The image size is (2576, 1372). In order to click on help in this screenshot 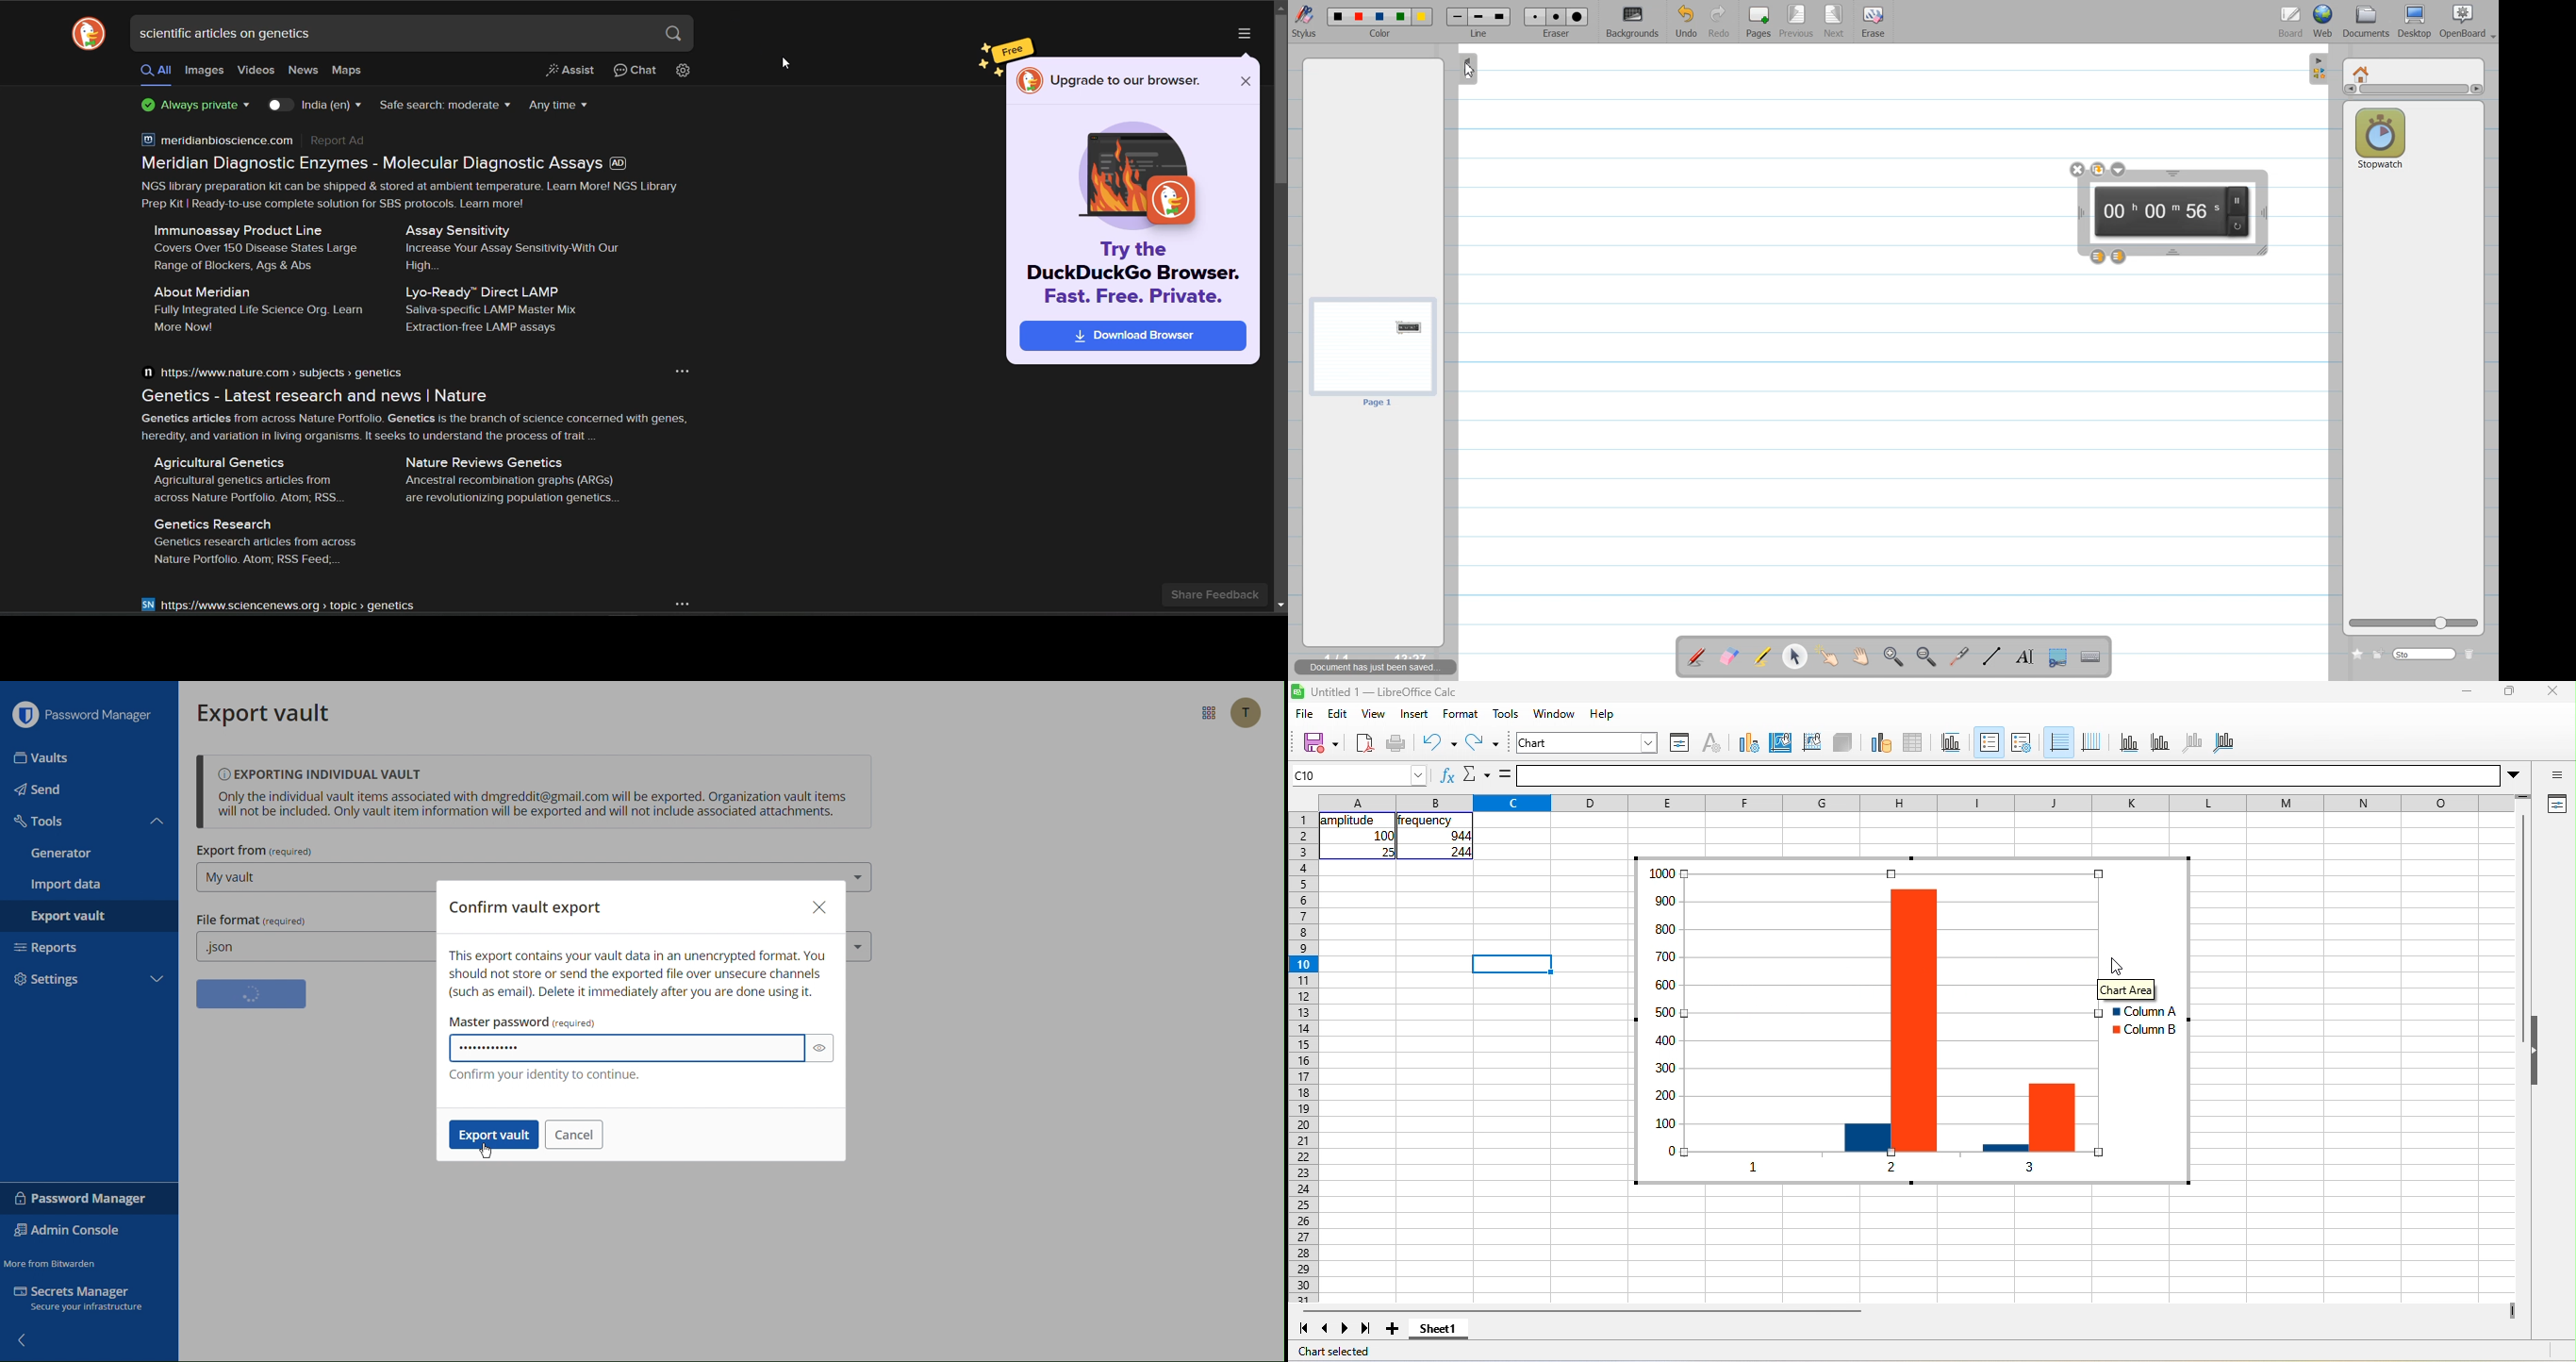, I will do `click(1604, 713)`.